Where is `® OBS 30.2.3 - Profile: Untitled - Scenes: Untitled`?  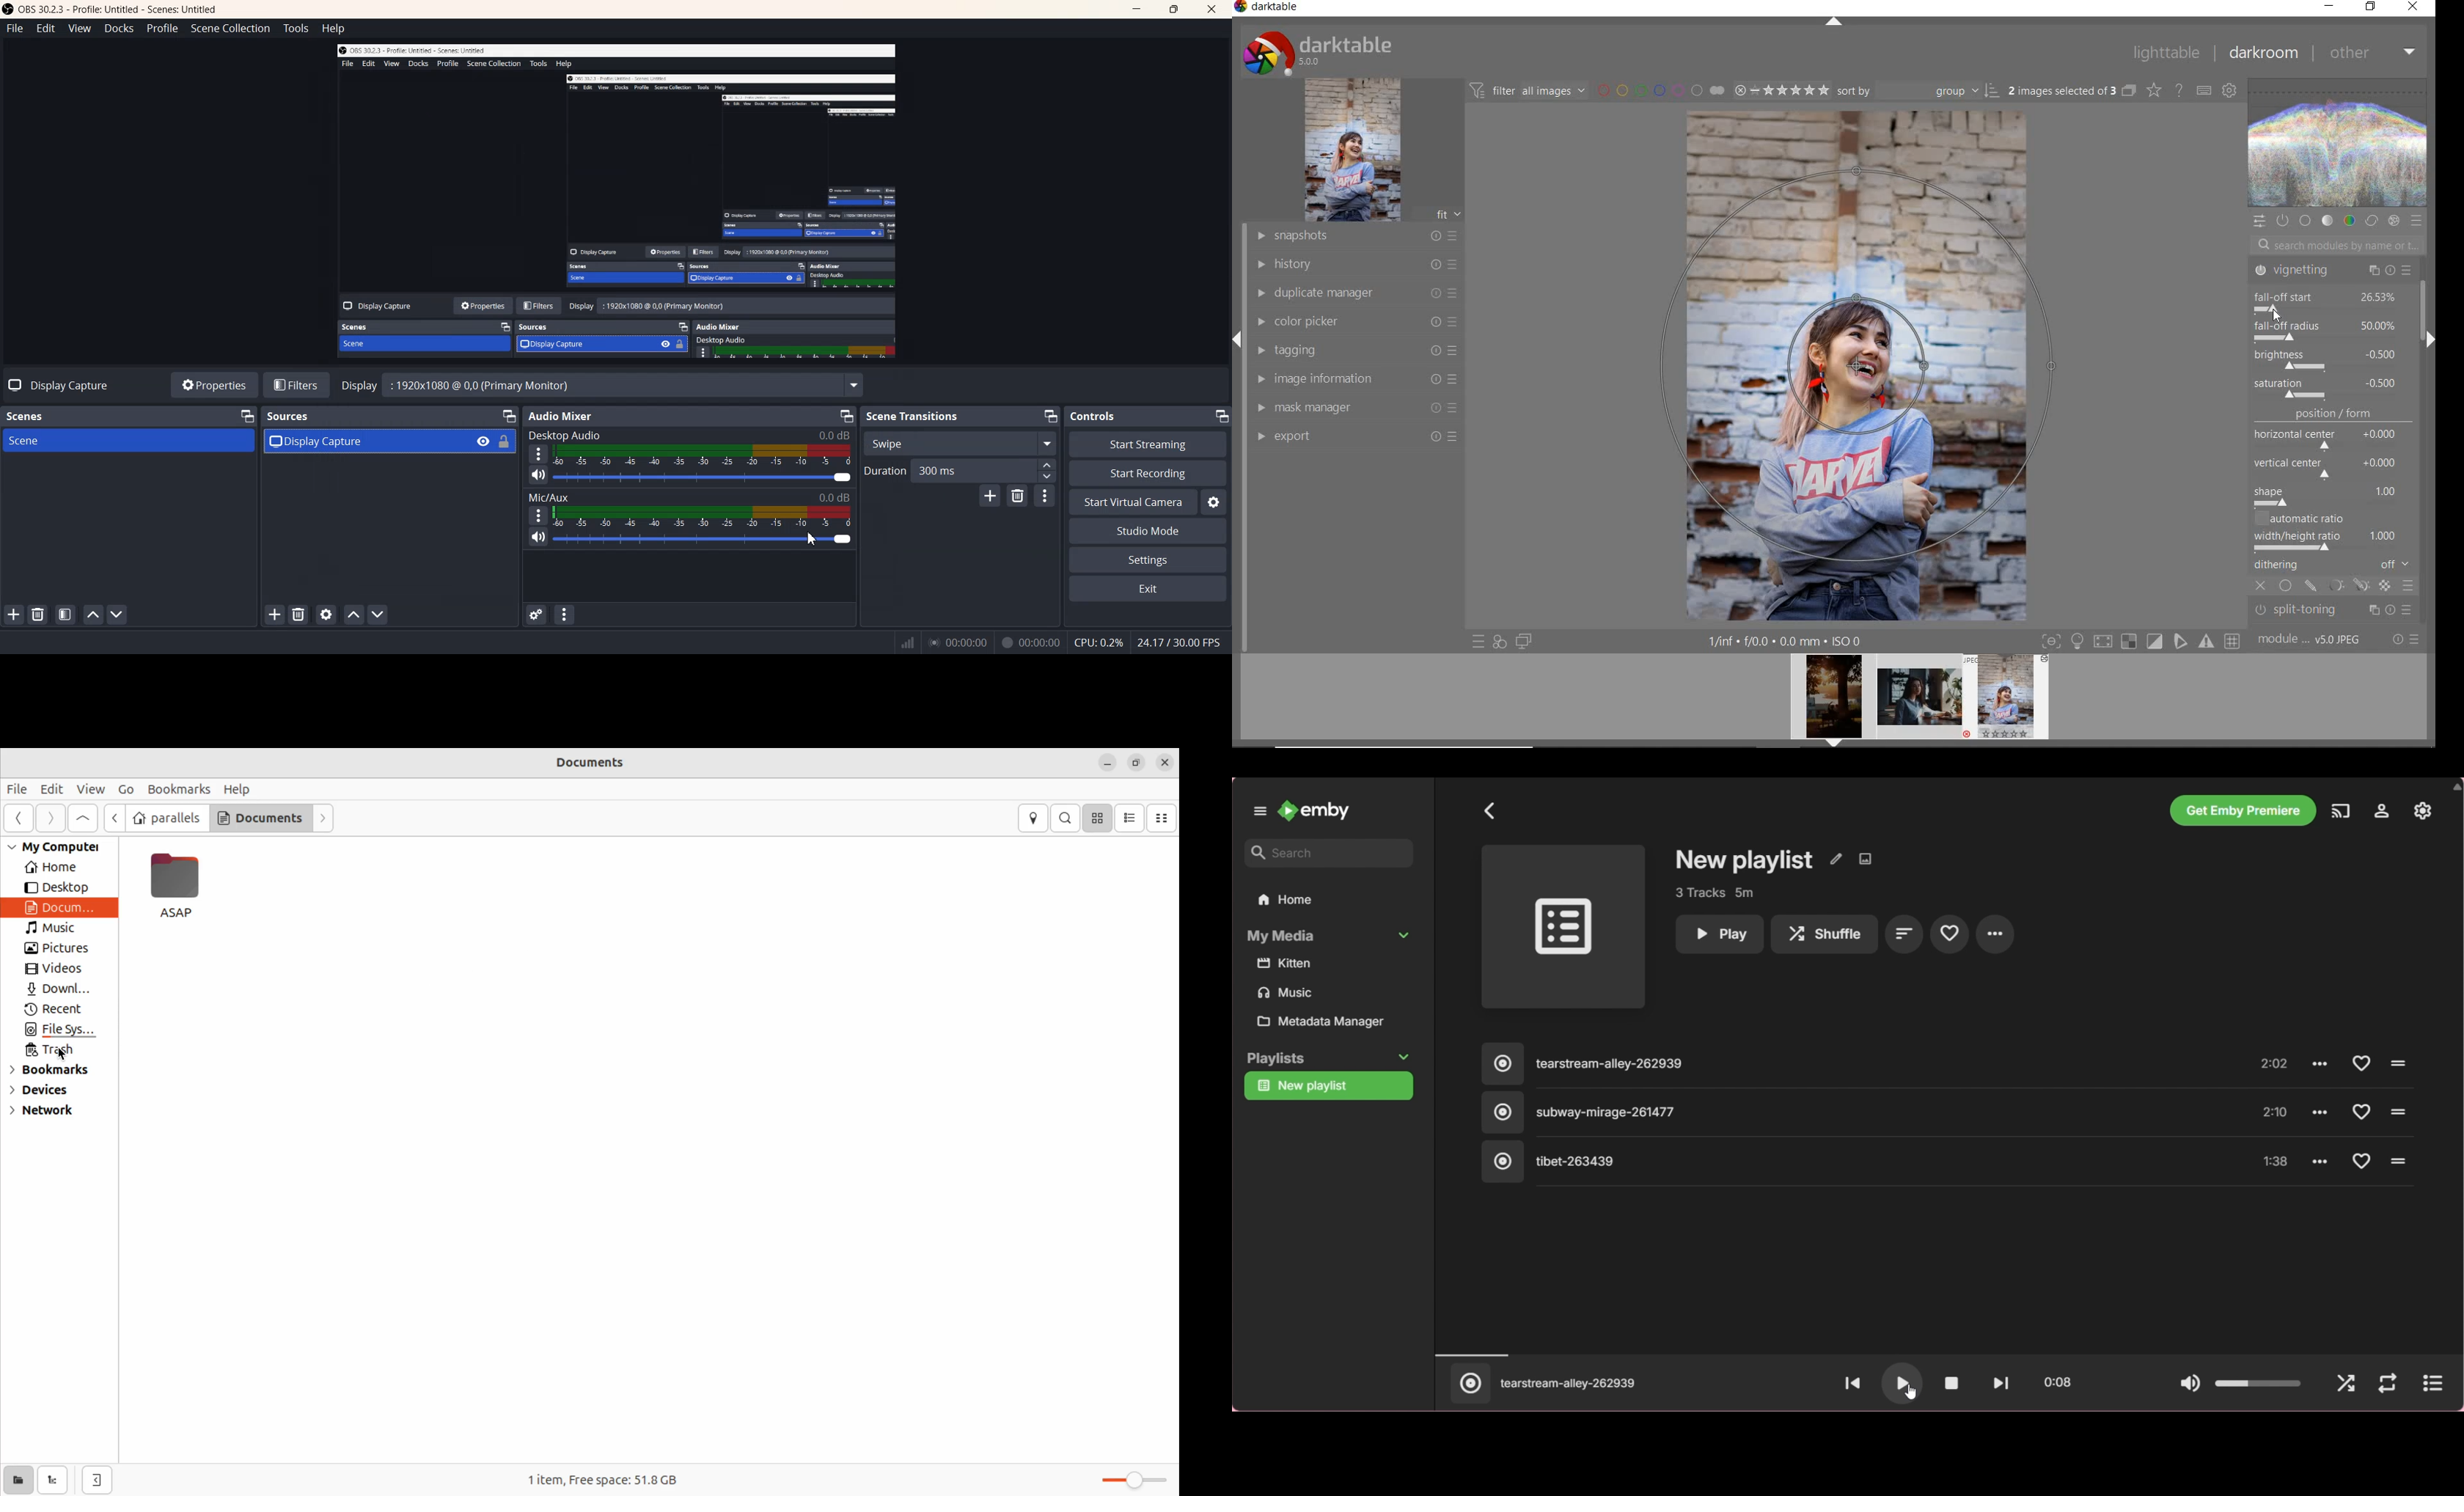 ® OBS 30.2.3 - Profile: Untitled - Scenes: Untitled is located at coordinates (121, 9).